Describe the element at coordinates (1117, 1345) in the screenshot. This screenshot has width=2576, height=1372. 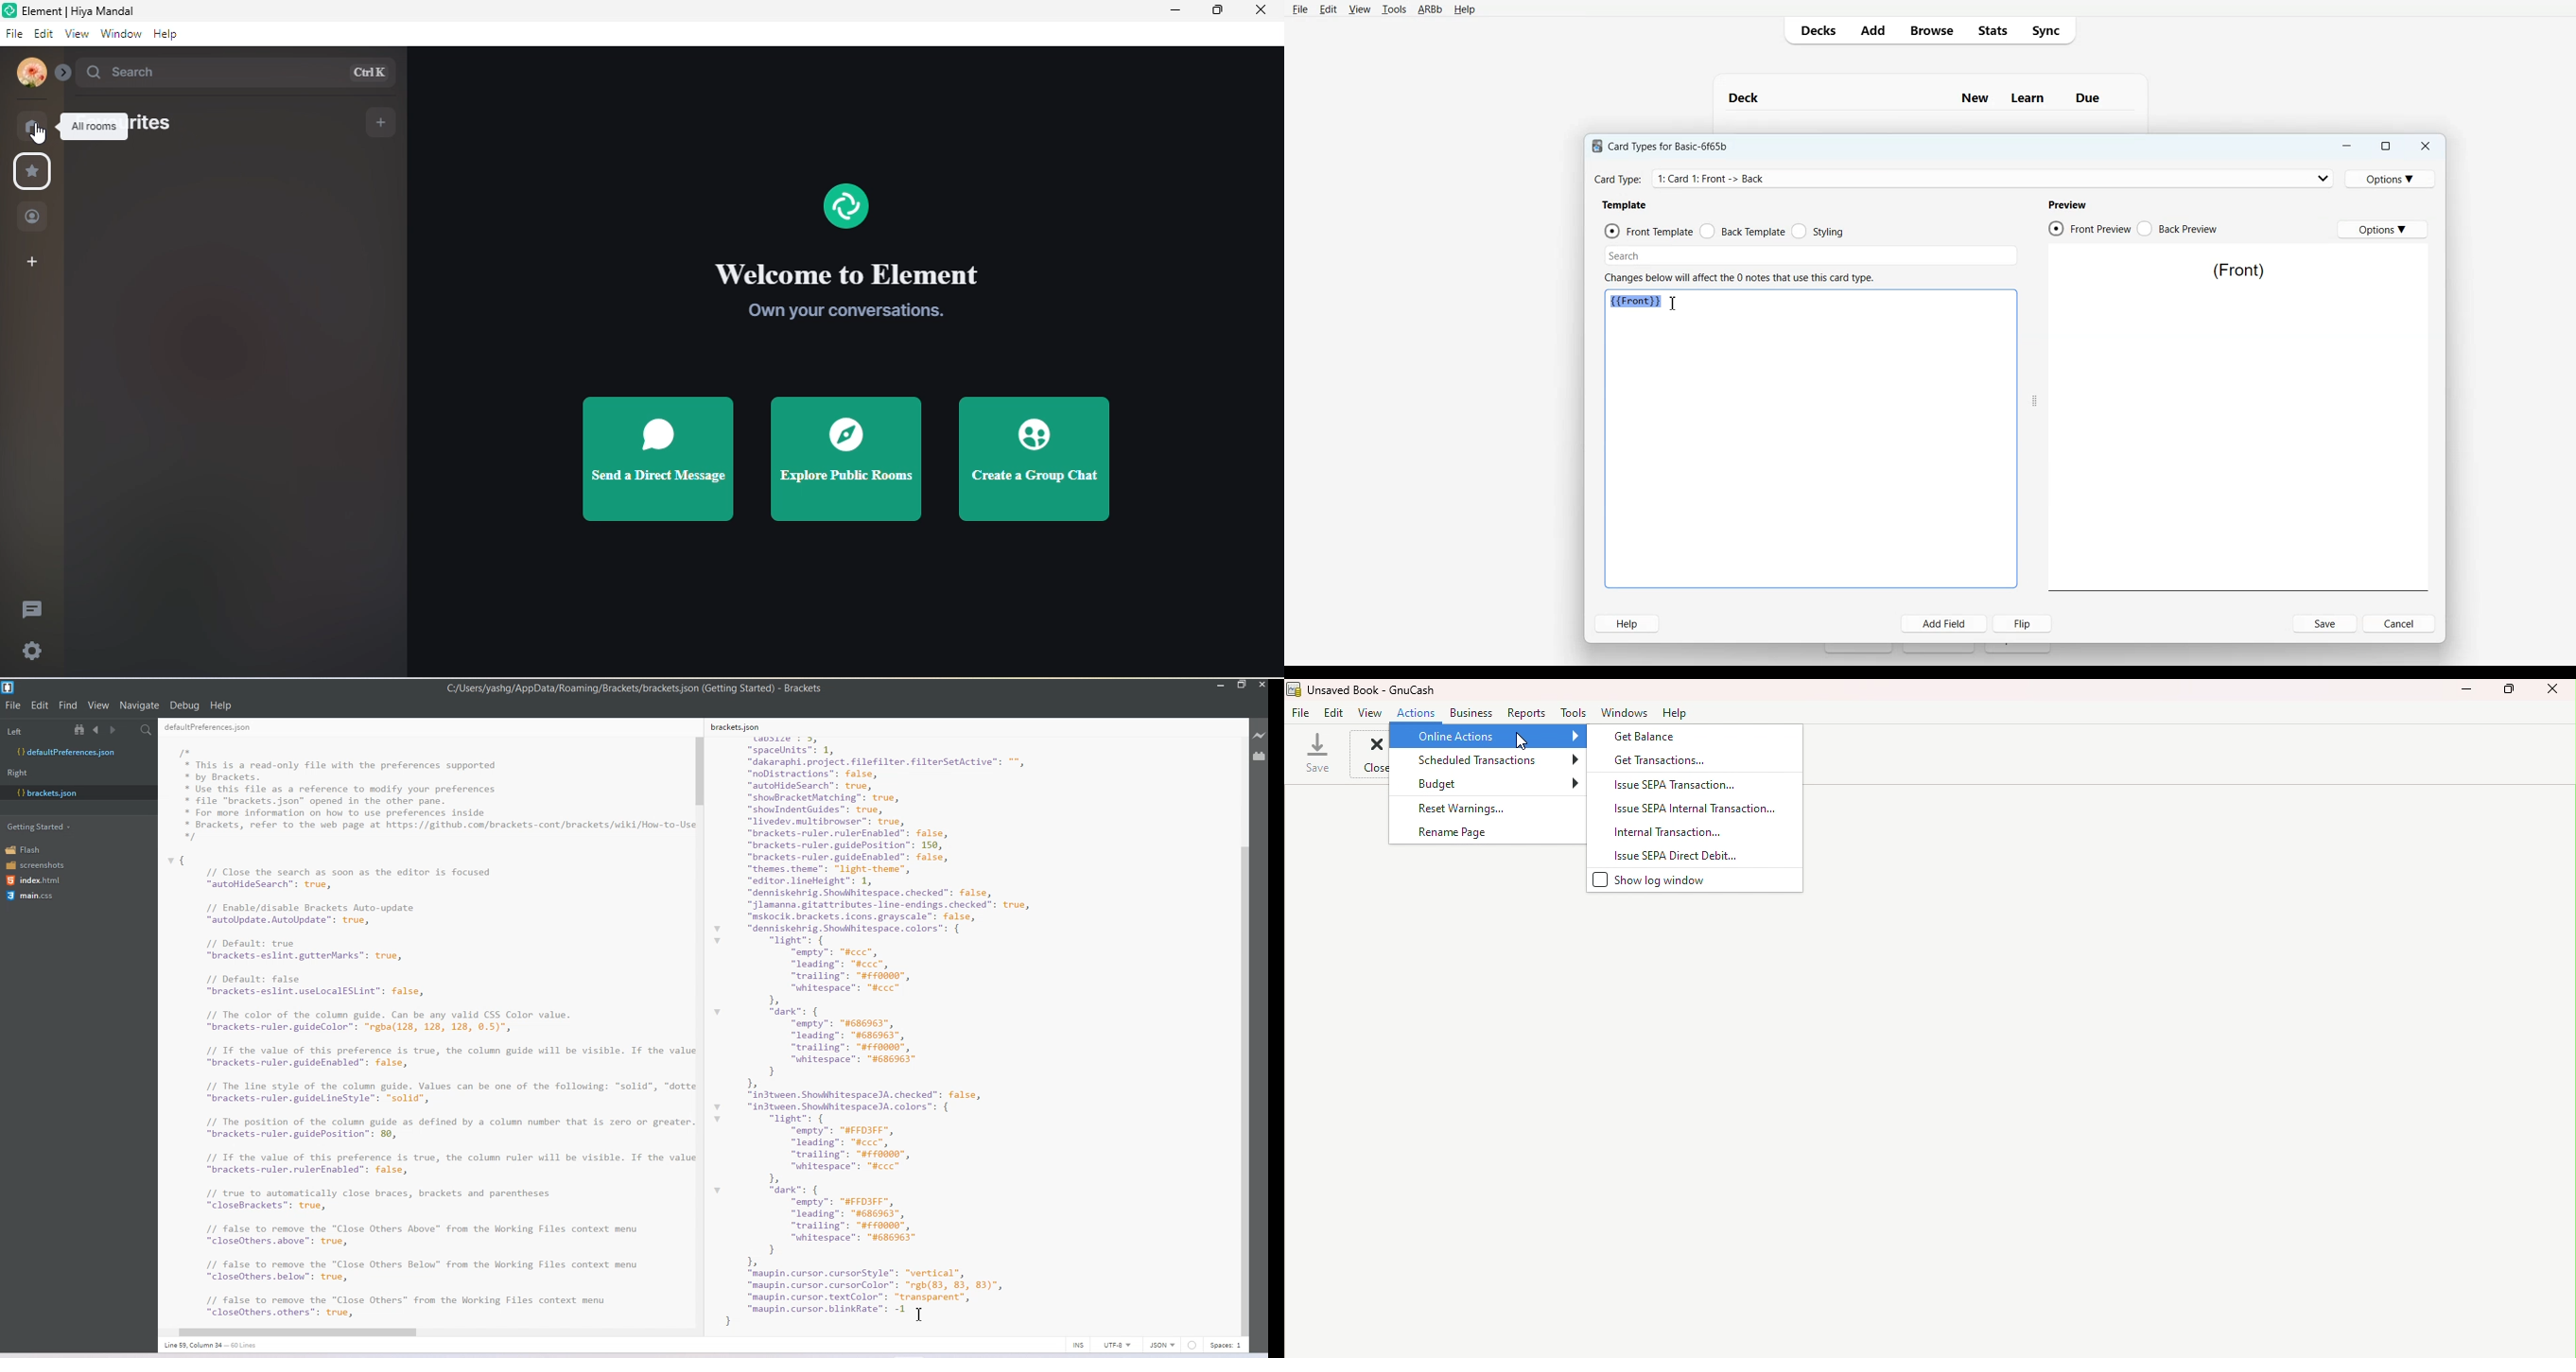
I see `UTF-8` at that location.